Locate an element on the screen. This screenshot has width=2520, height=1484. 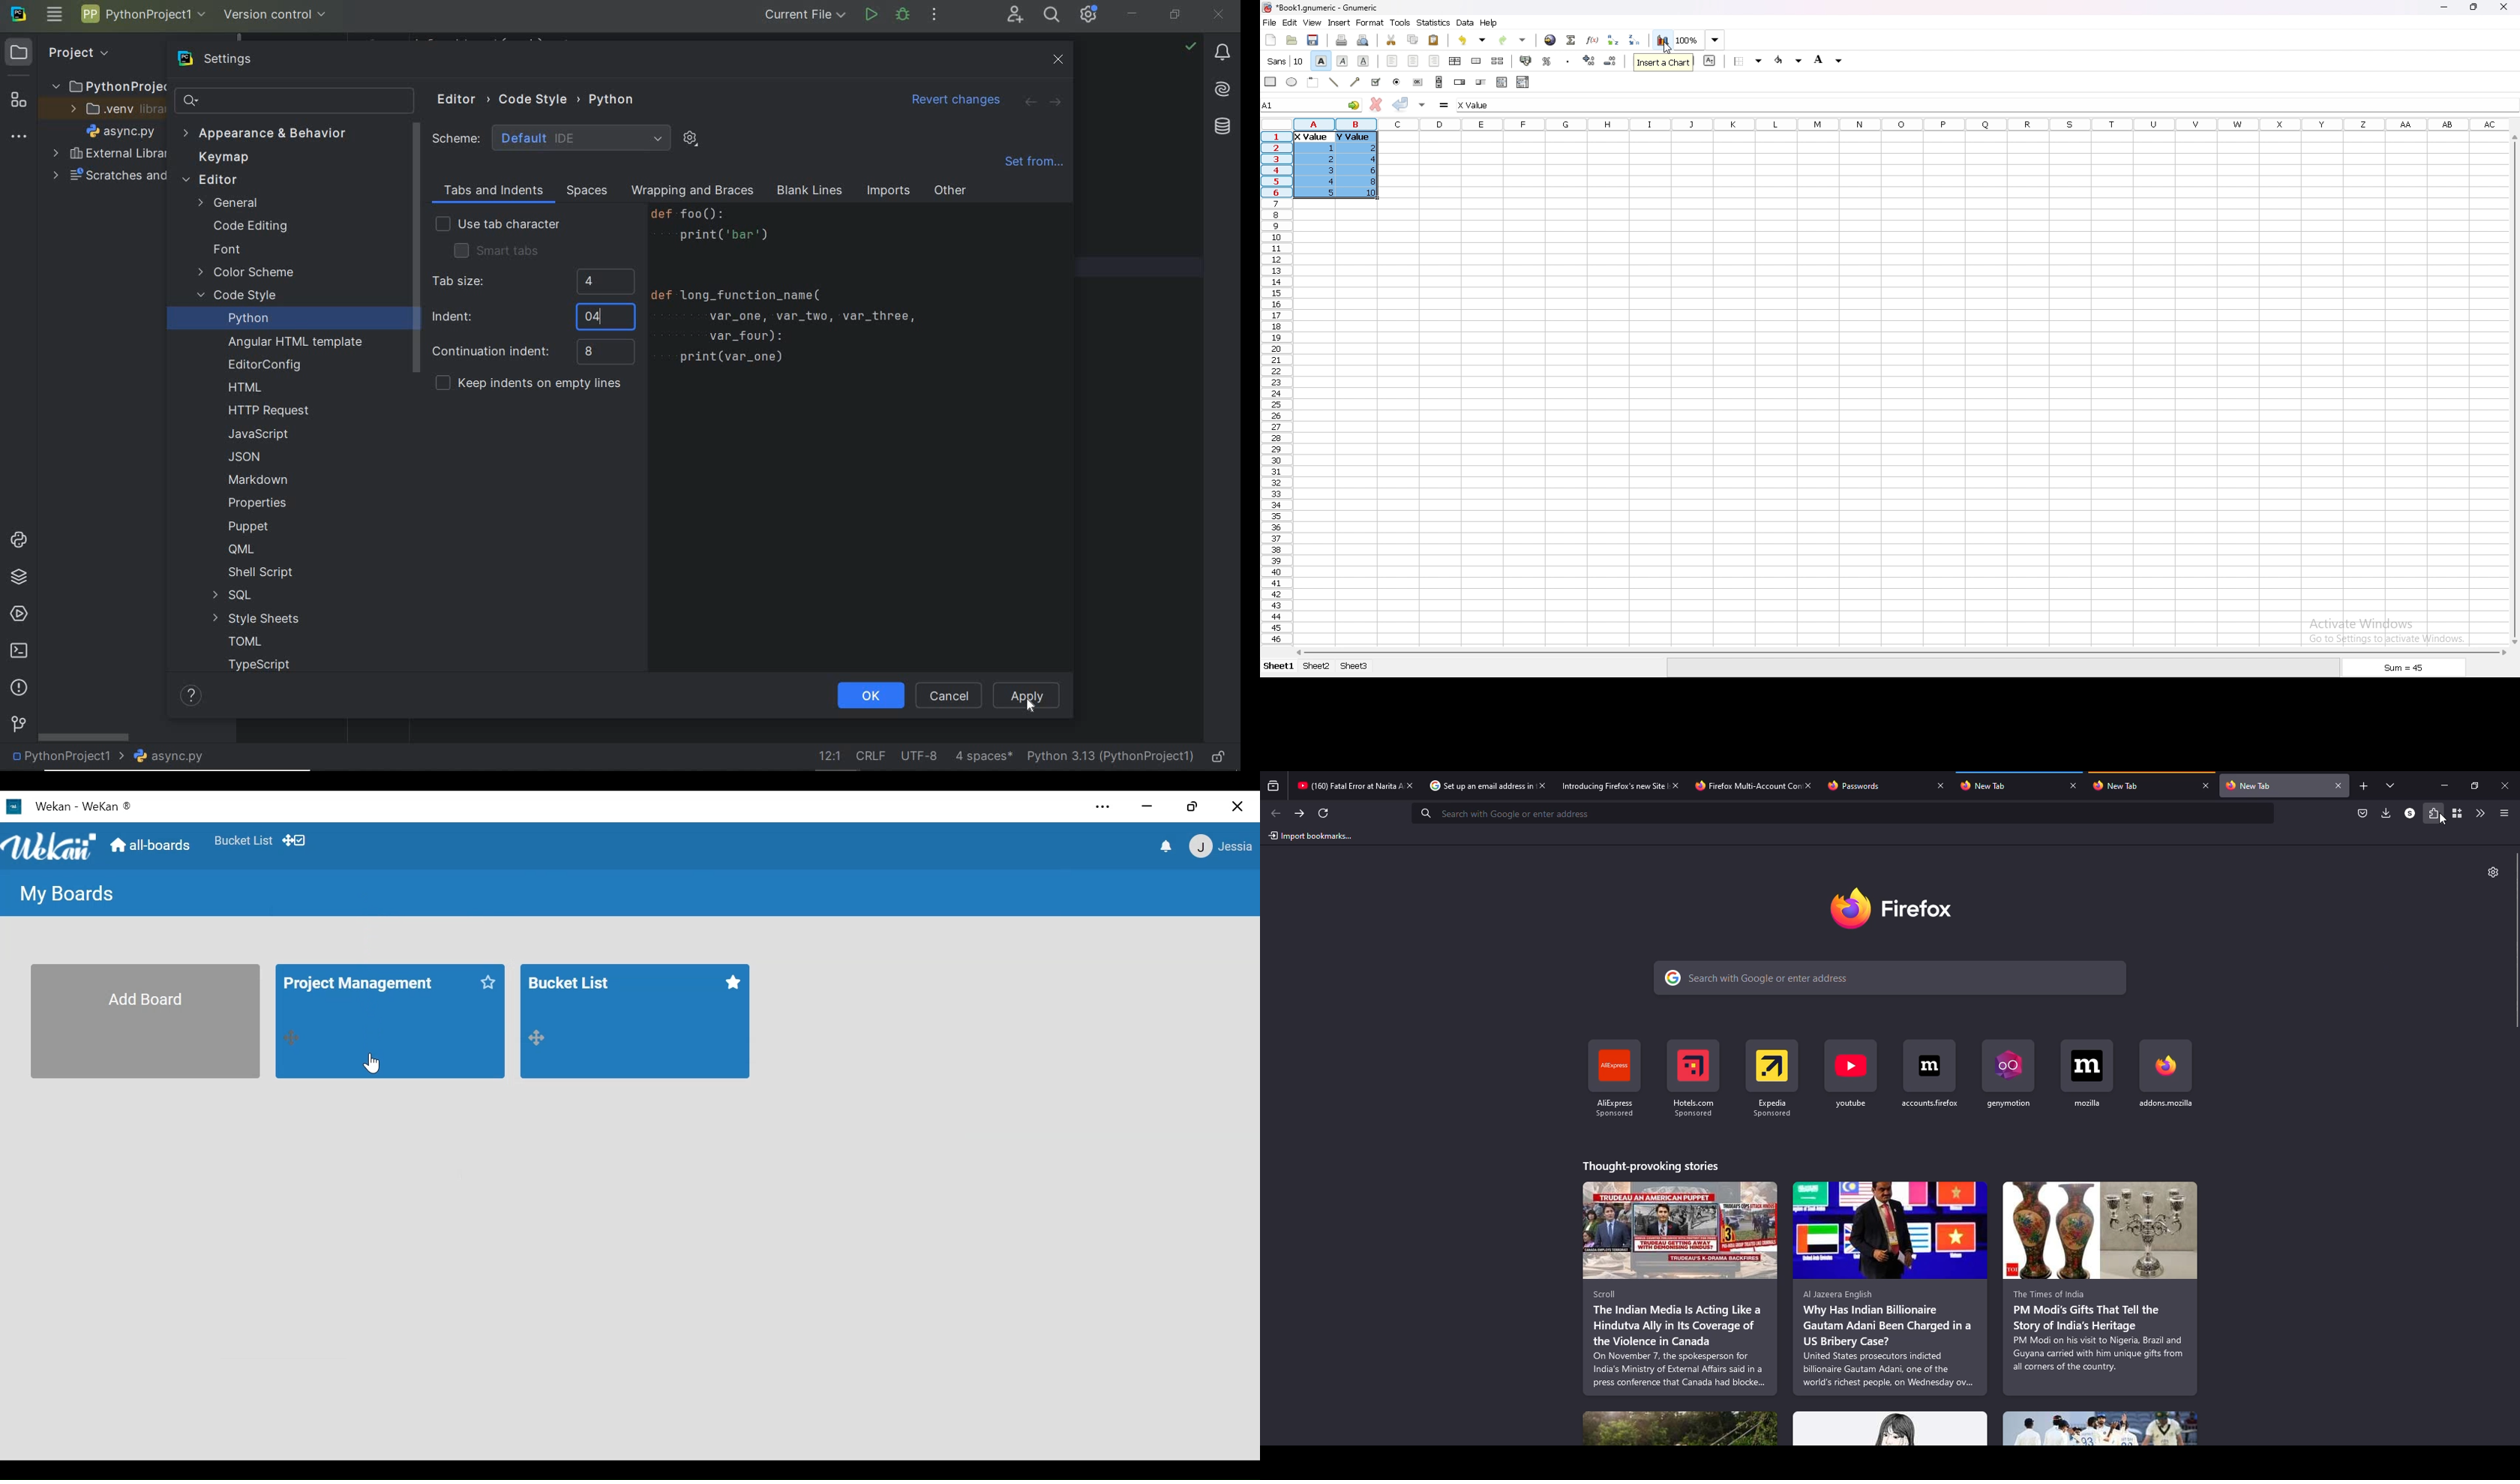
centre horizontally is located at coordinates (1456, 60).